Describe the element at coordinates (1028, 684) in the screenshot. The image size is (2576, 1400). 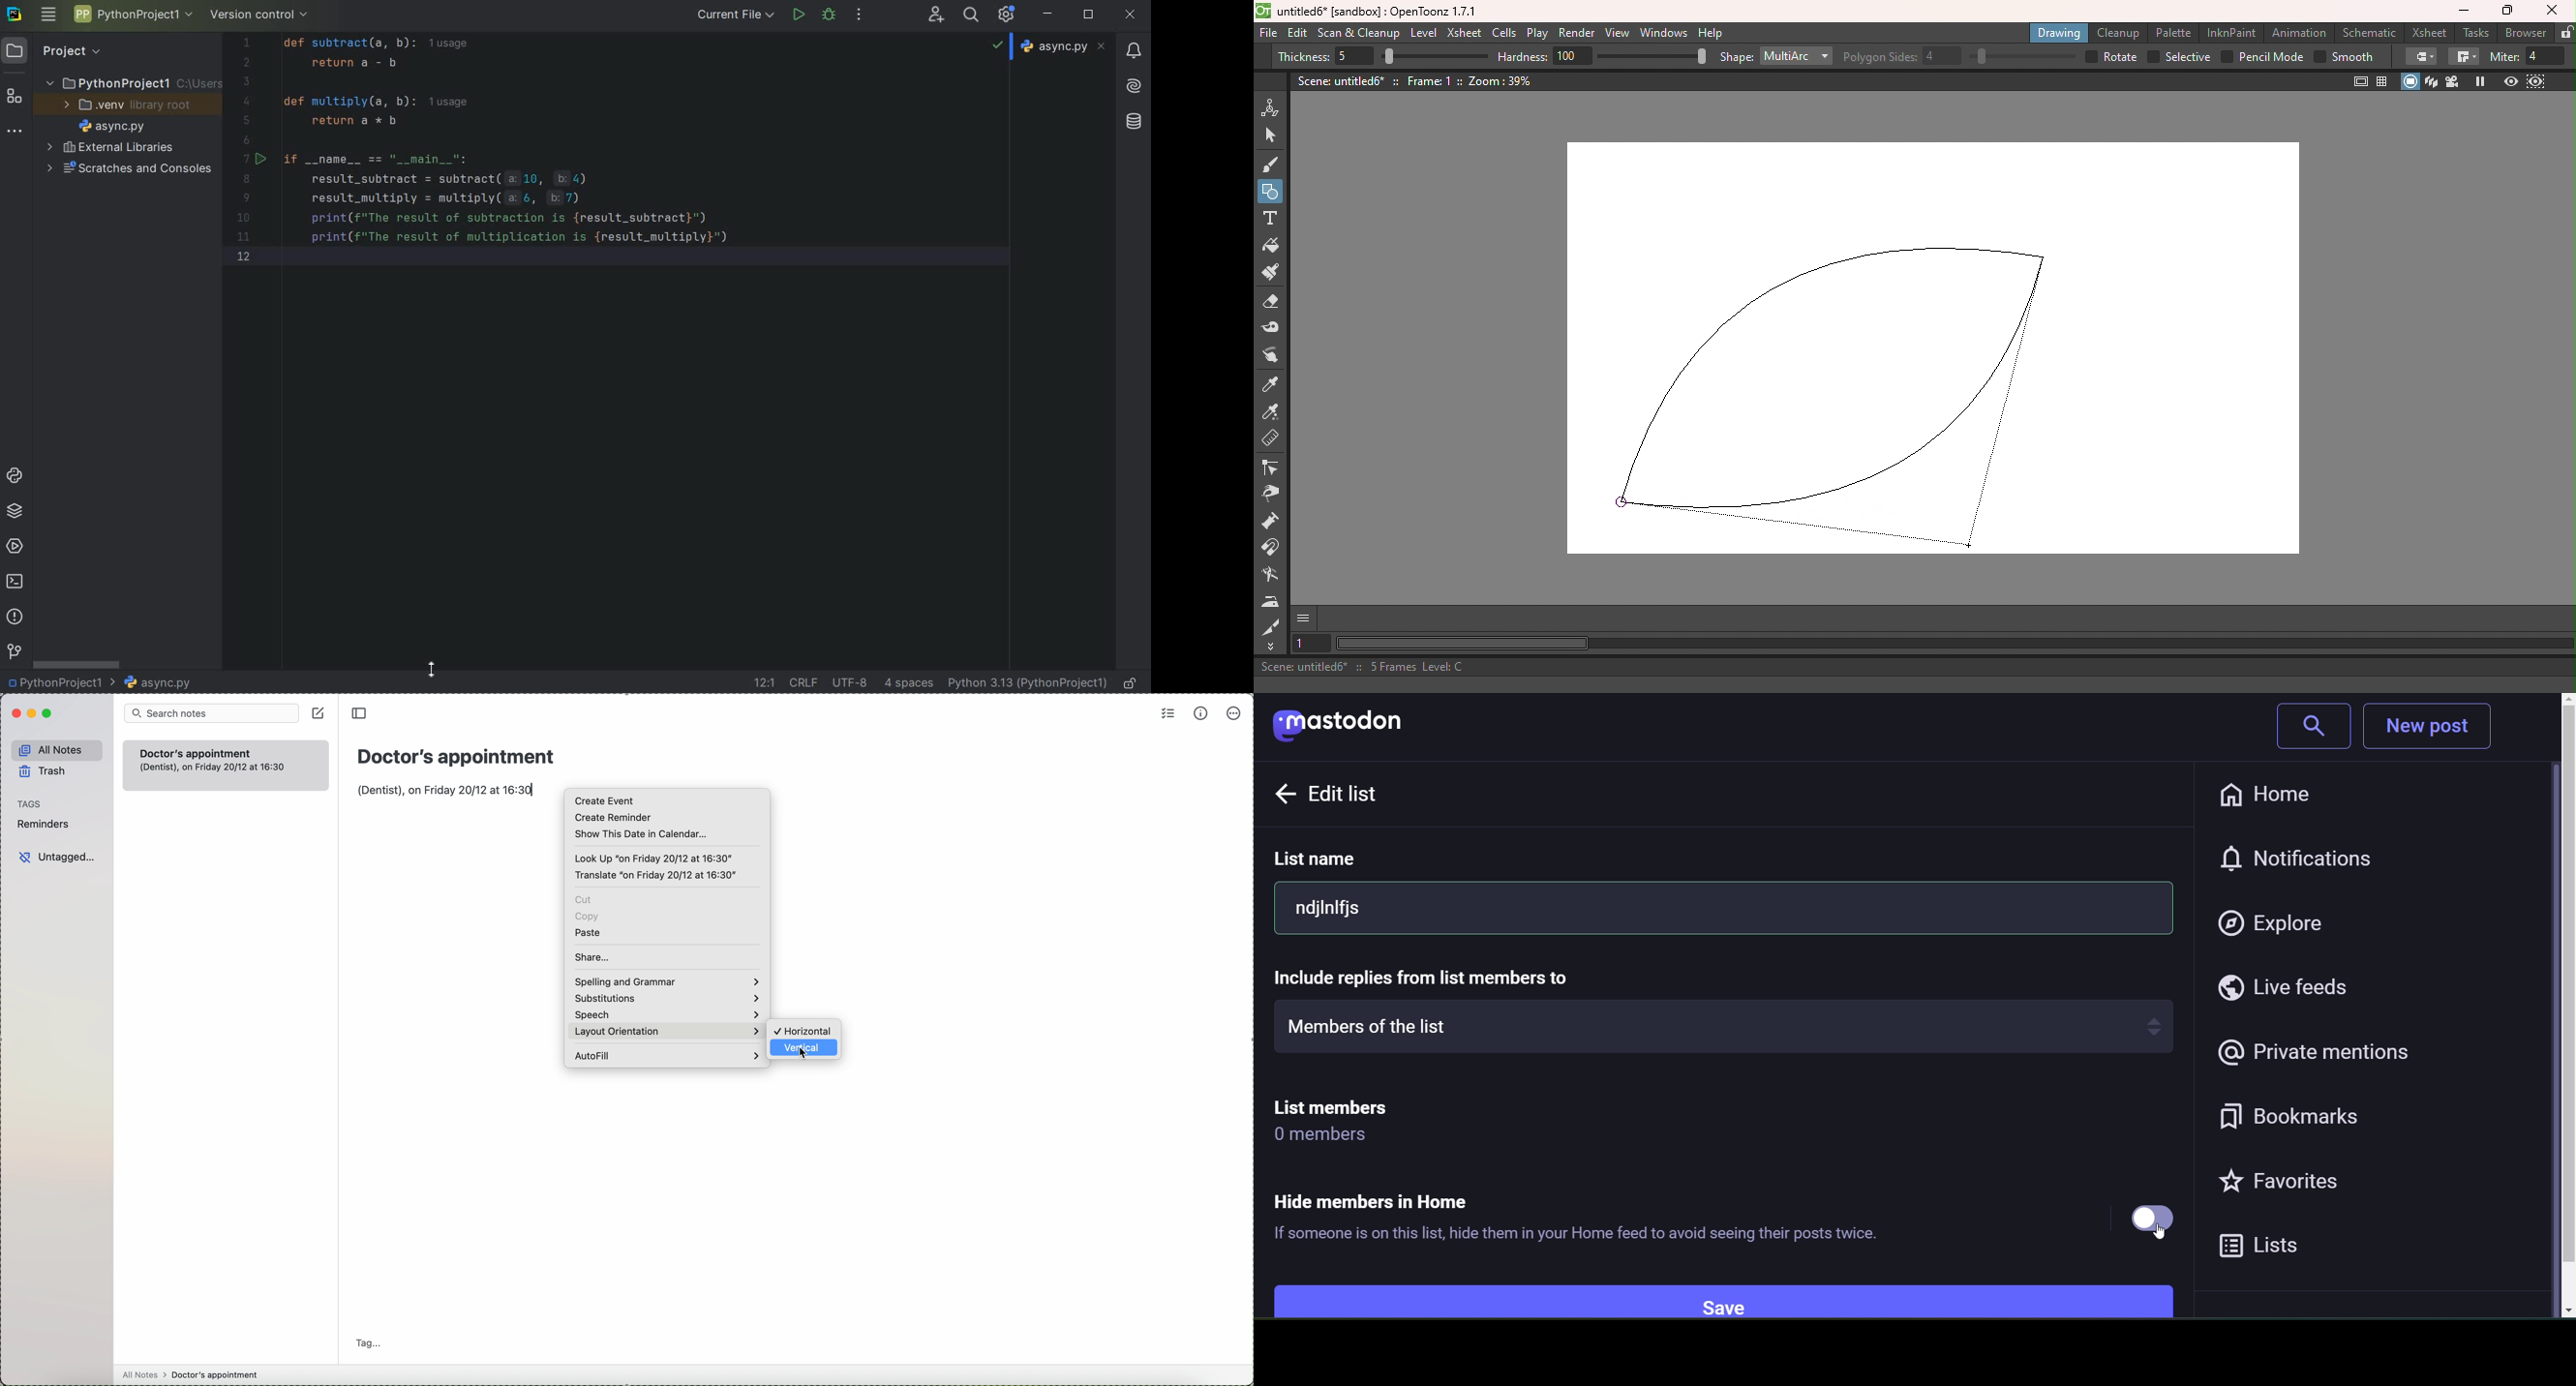
I see `current interpreter` at that location.